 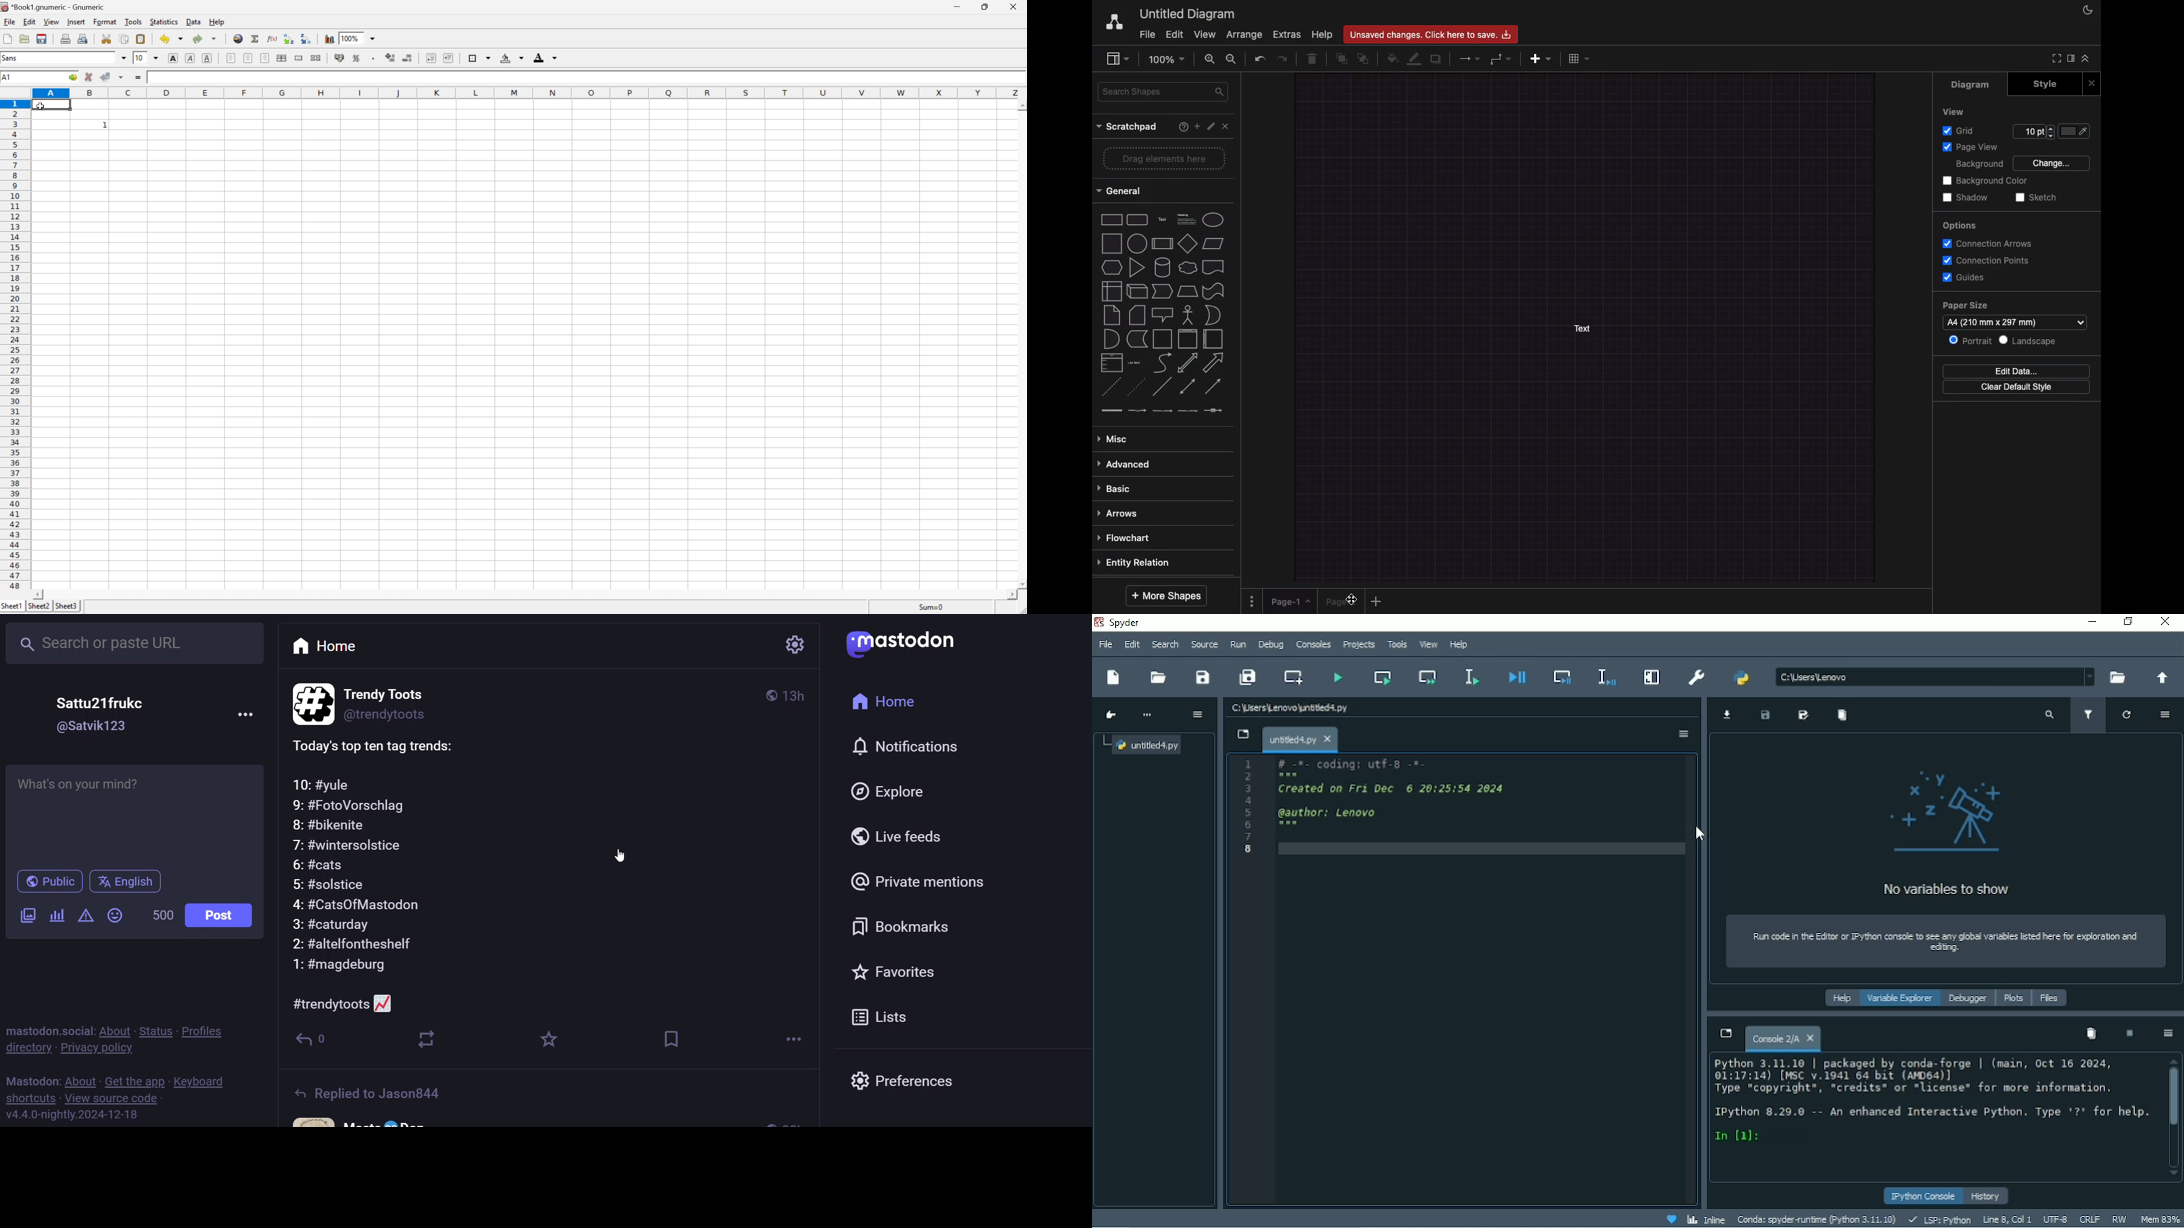 I want to click on directory, so click(x=30, y=1047).